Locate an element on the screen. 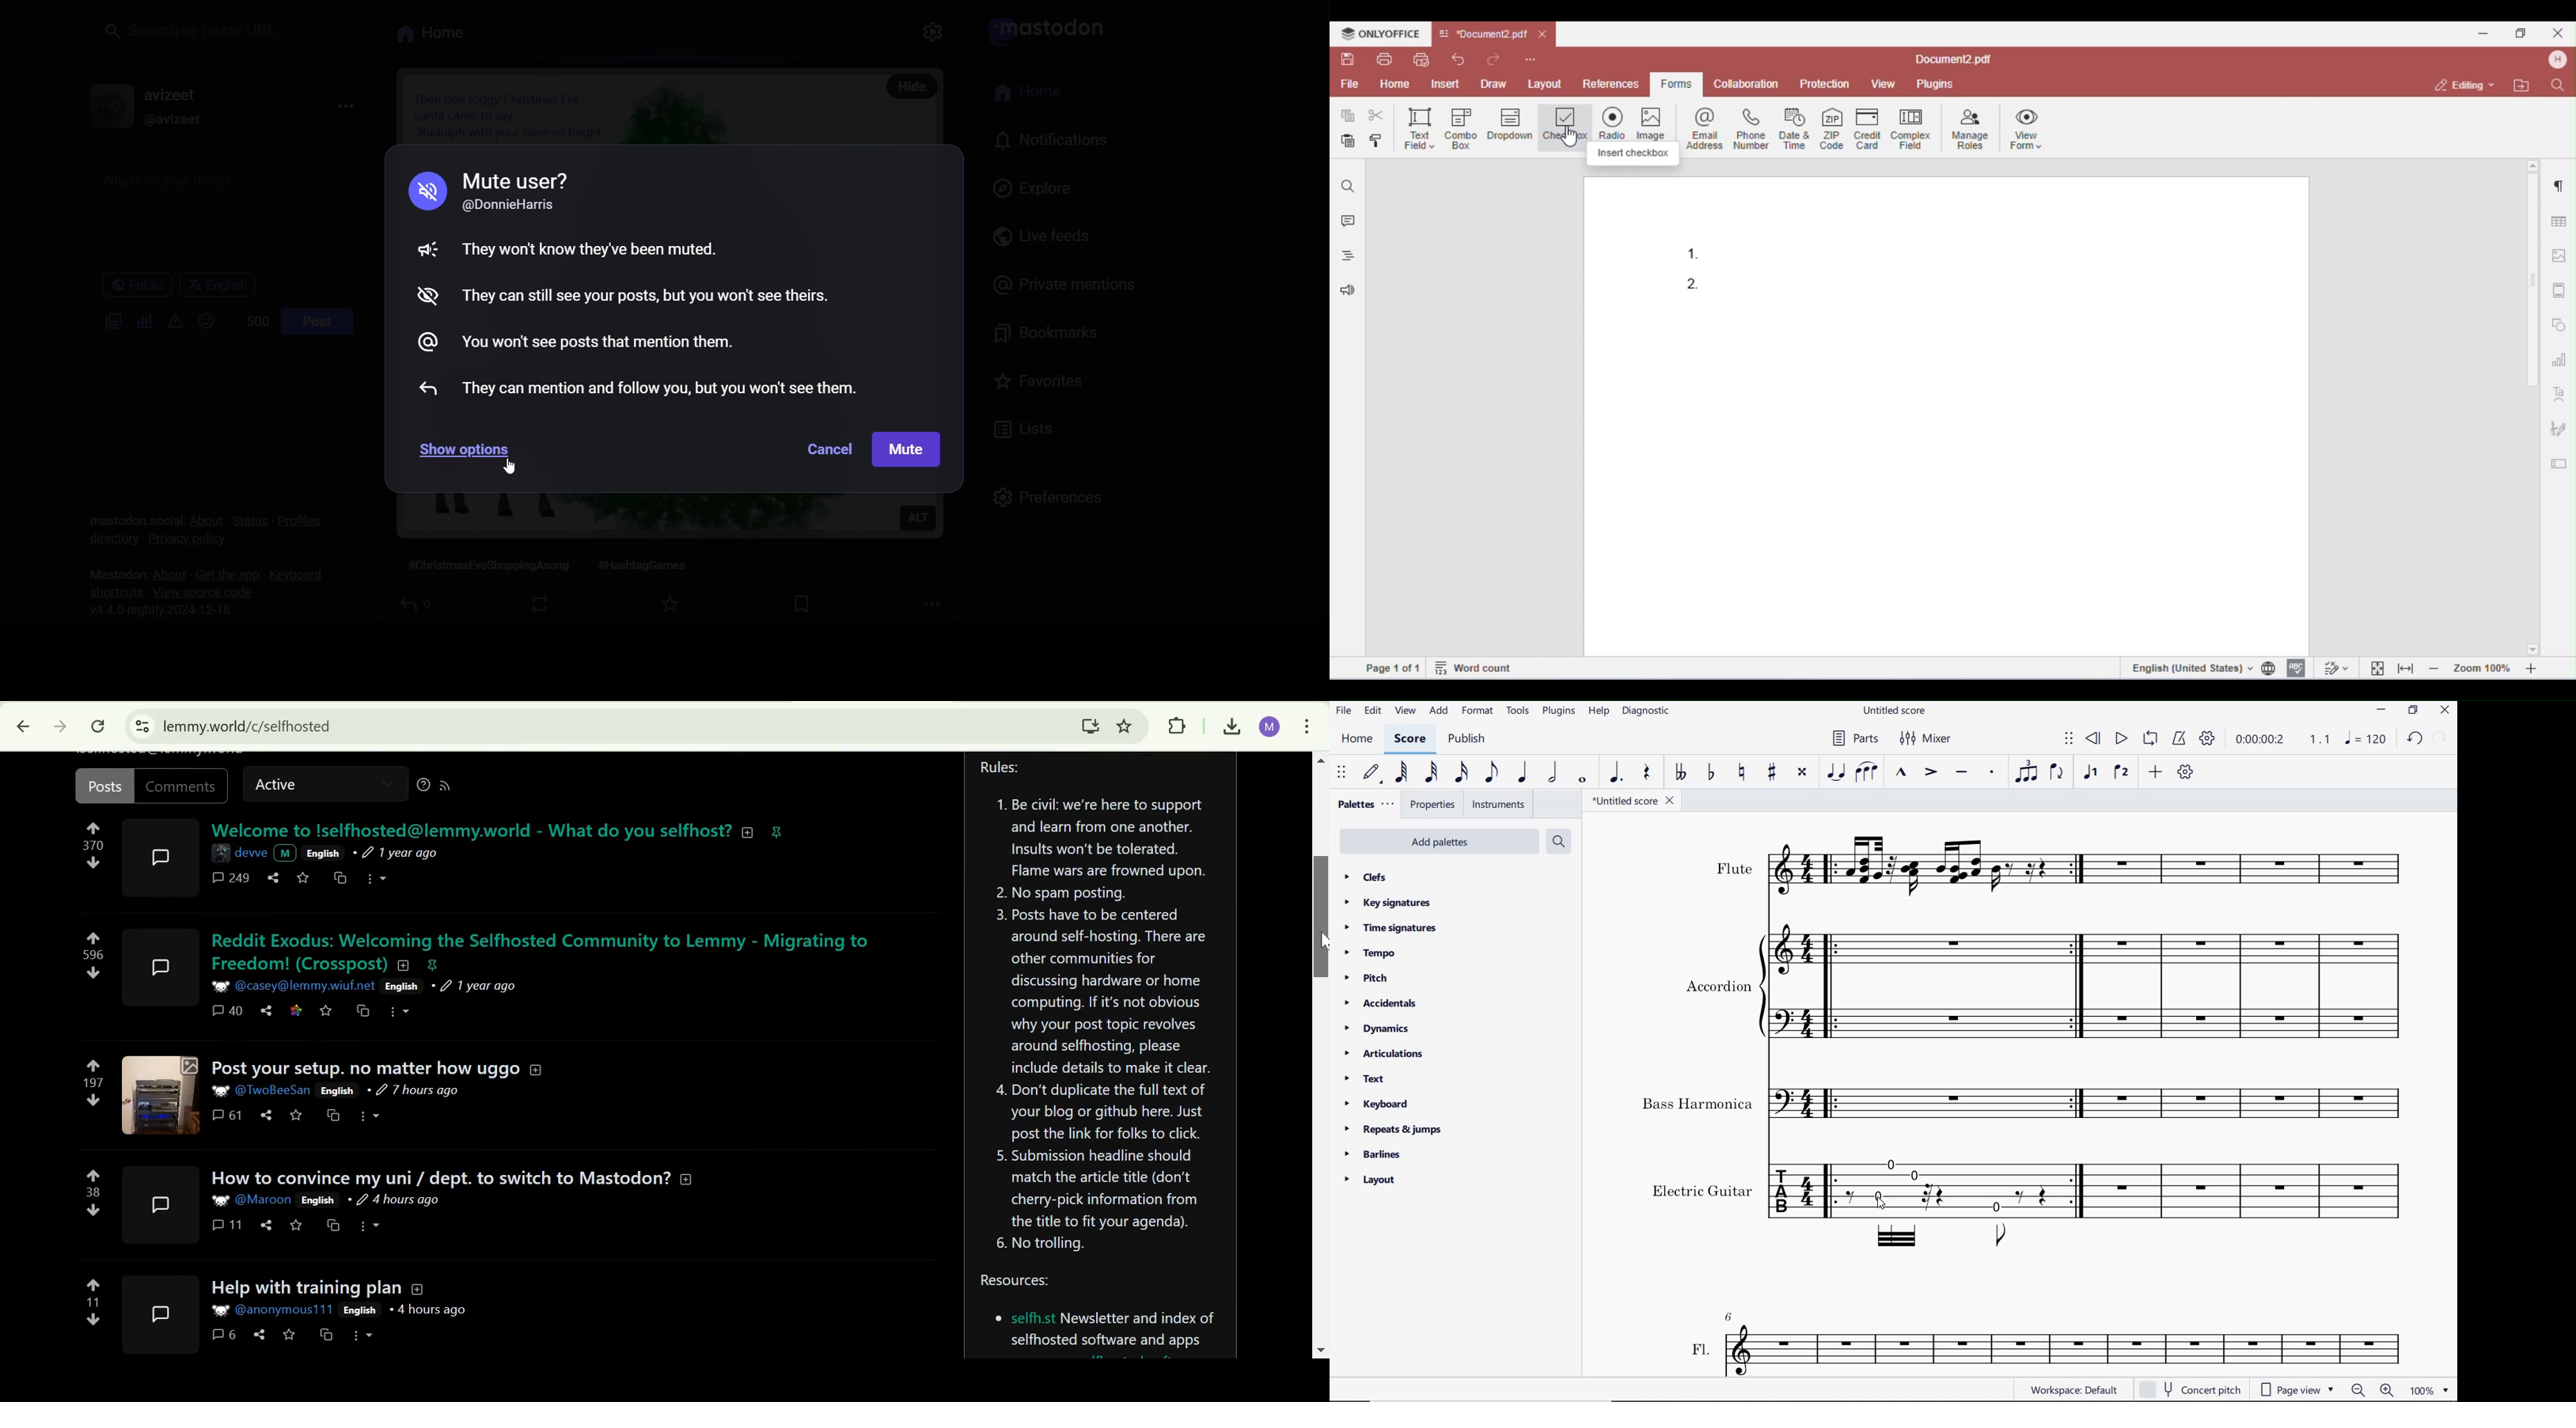 This screenshot has width=2576, height=1428. expand here is located at coordinates (156, 1204).